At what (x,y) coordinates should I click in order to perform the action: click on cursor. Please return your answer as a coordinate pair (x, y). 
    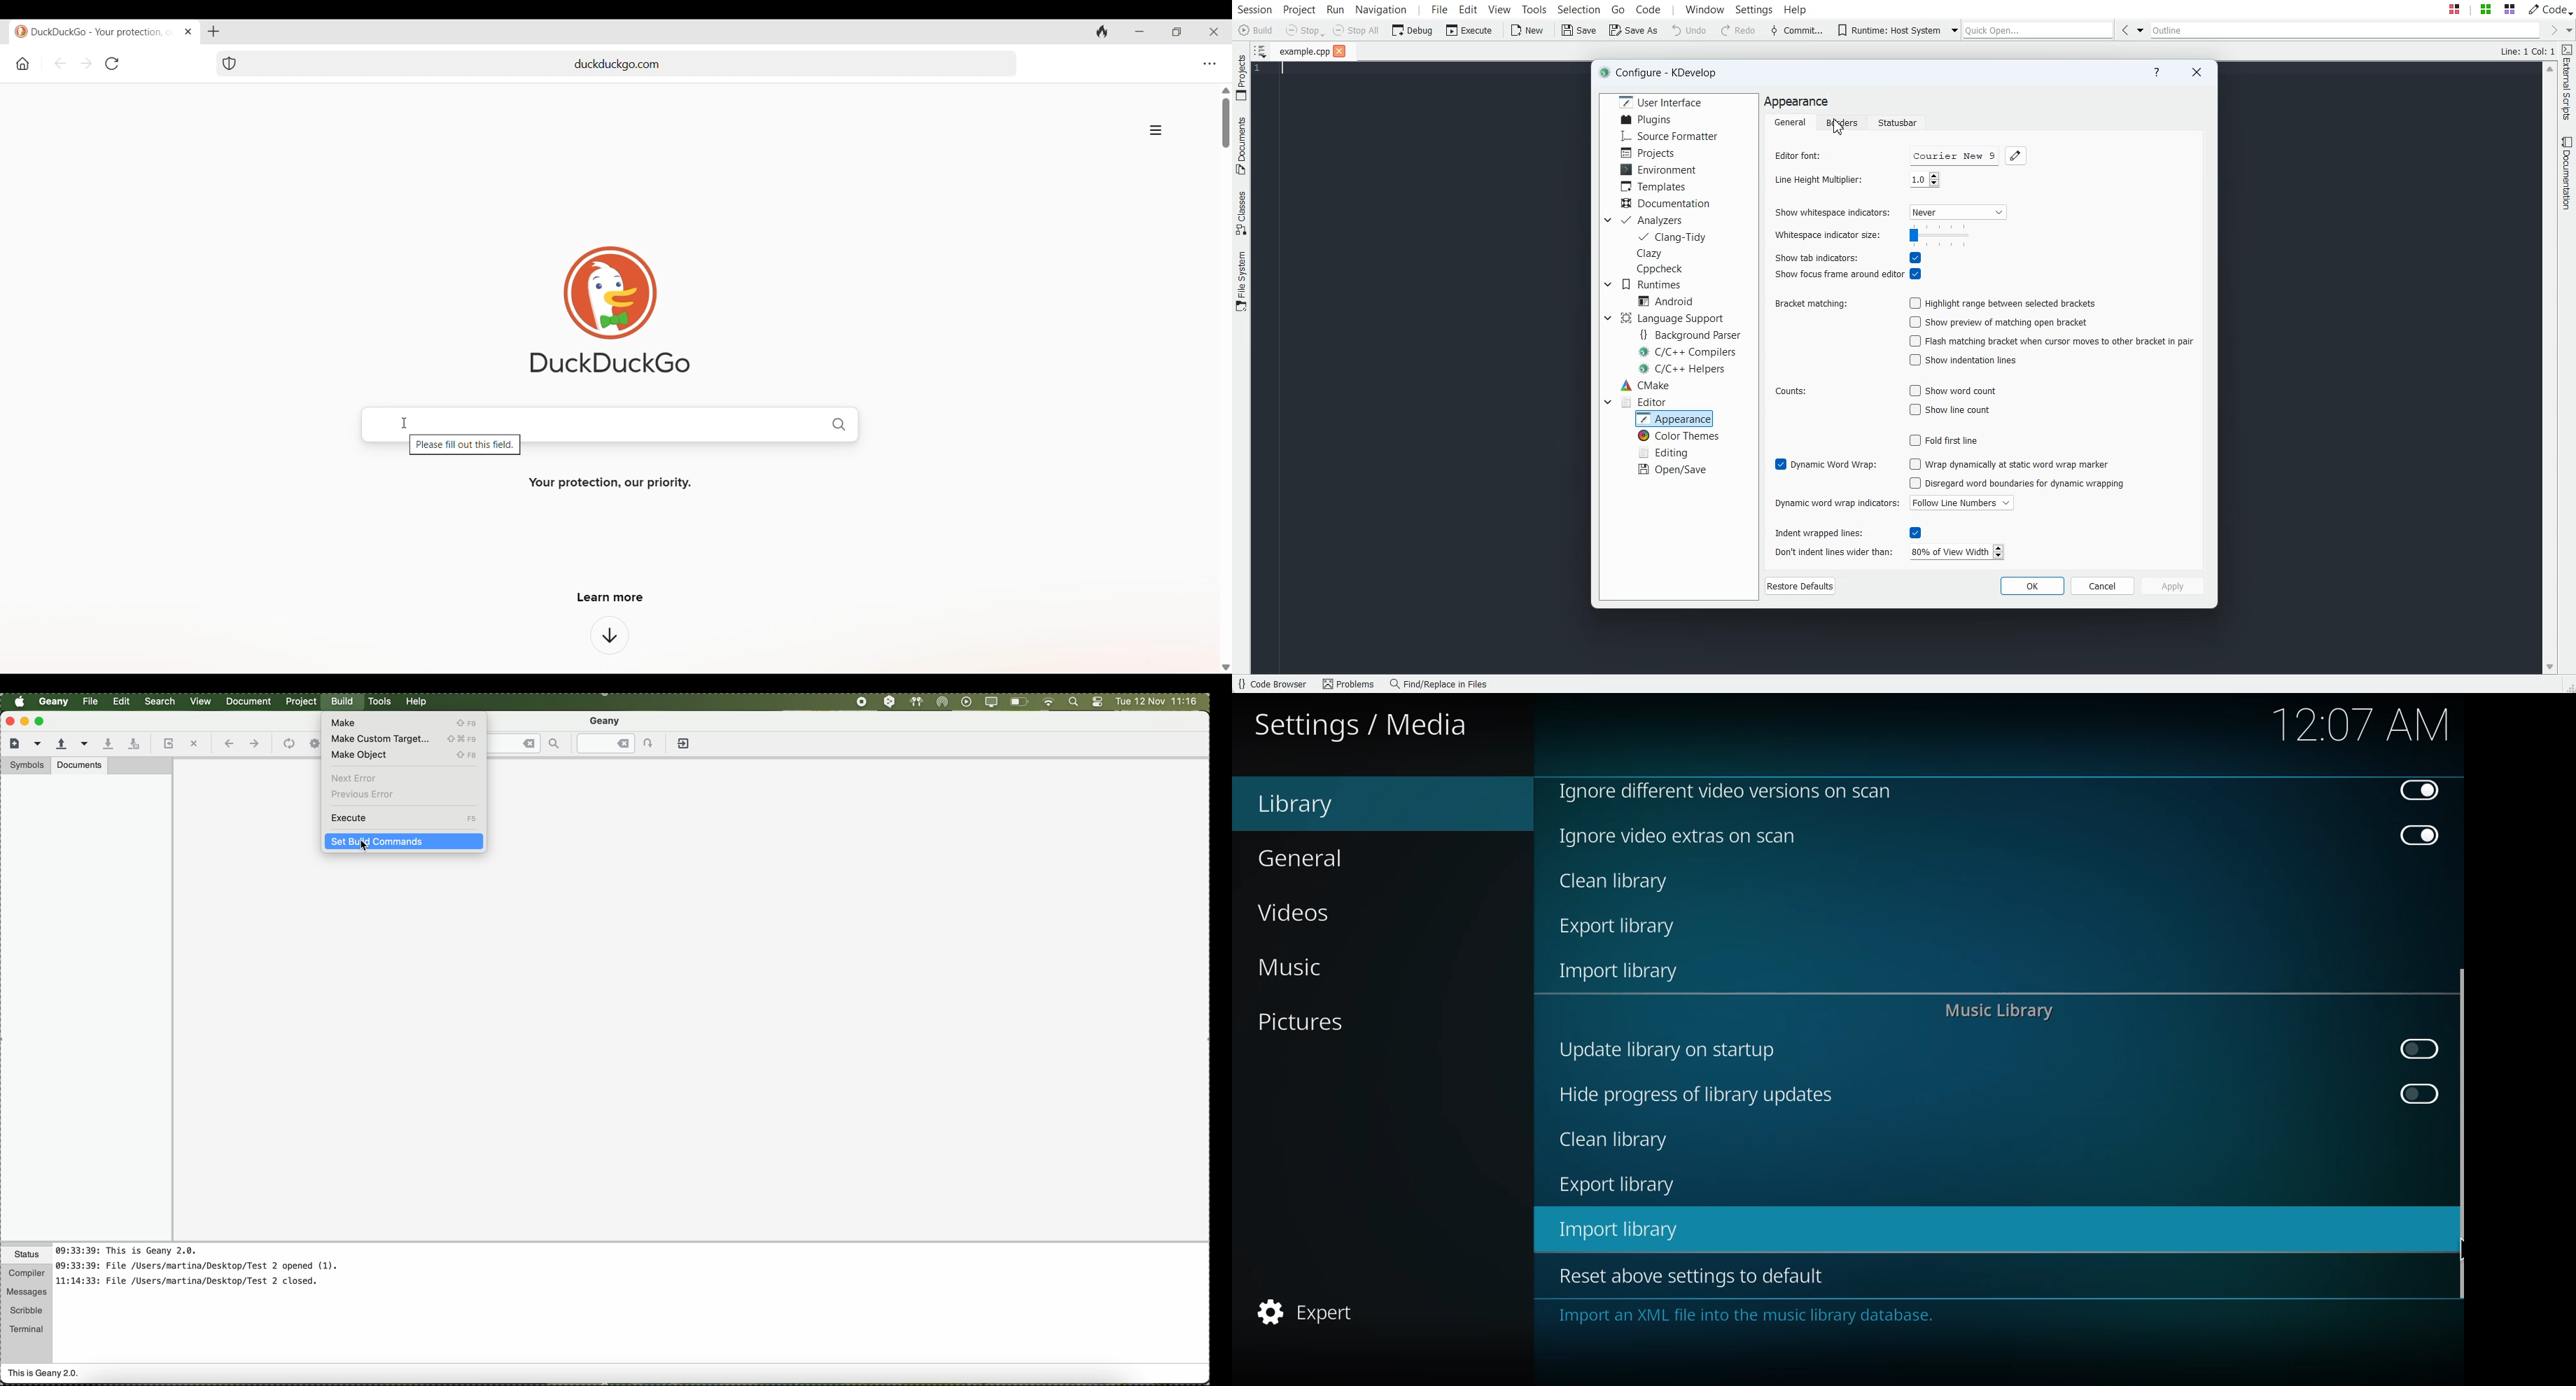
    Looking at the image, I should click on (402, 422).